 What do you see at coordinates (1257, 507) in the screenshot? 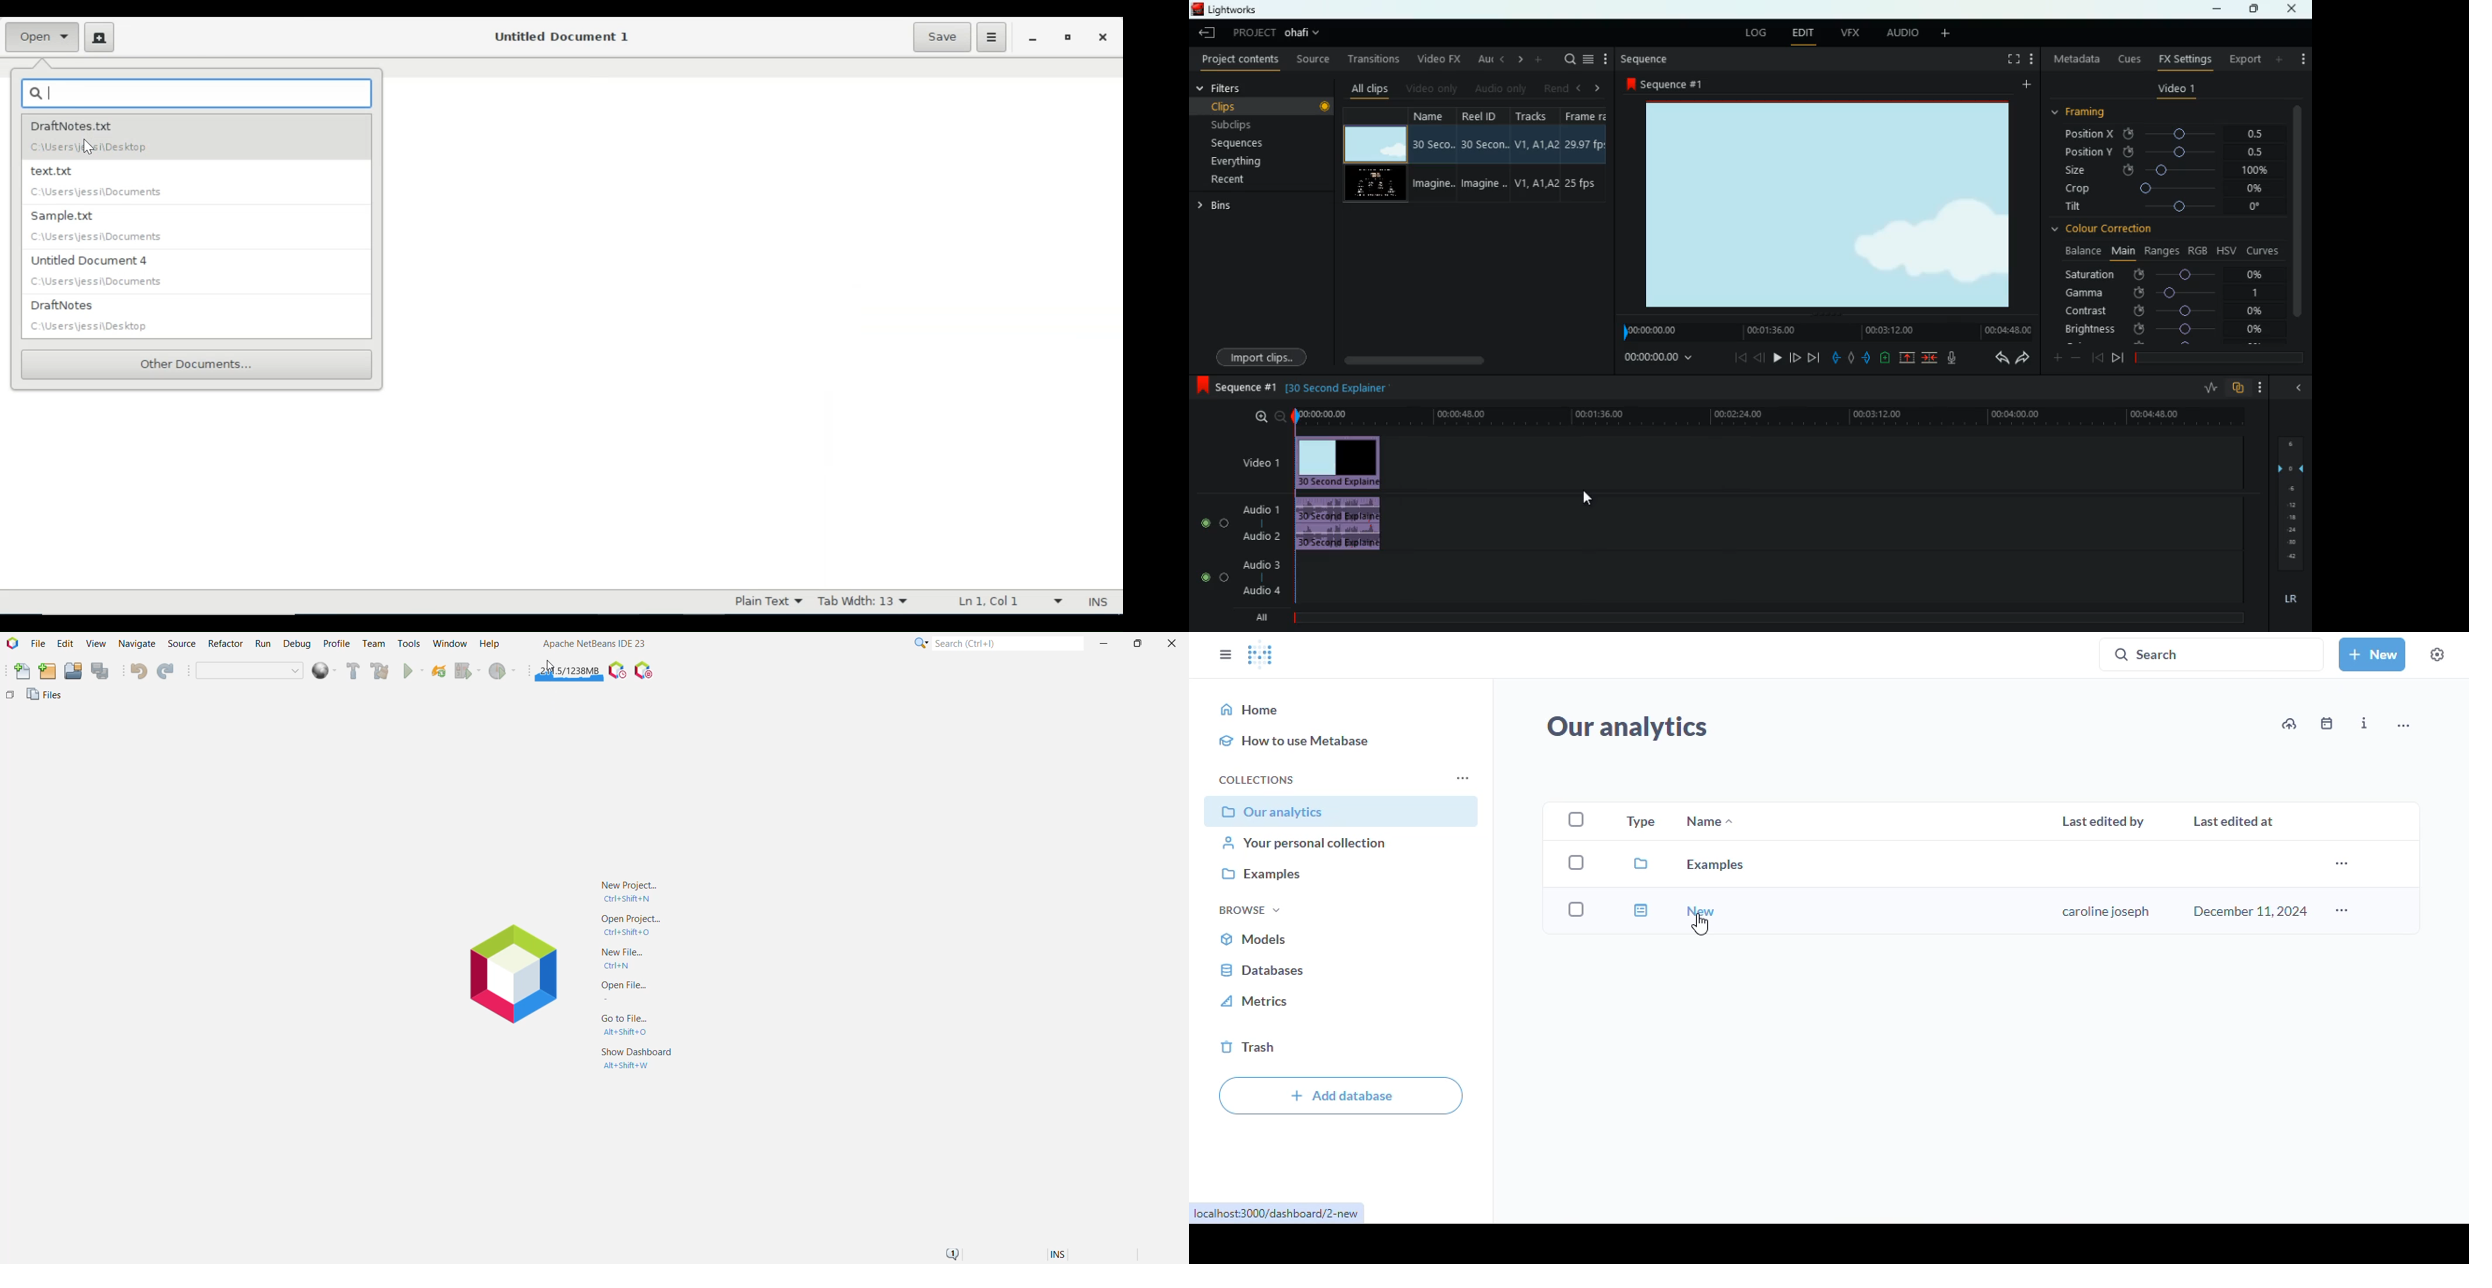
I see `audio 1` at bounding box center [1257, 507].